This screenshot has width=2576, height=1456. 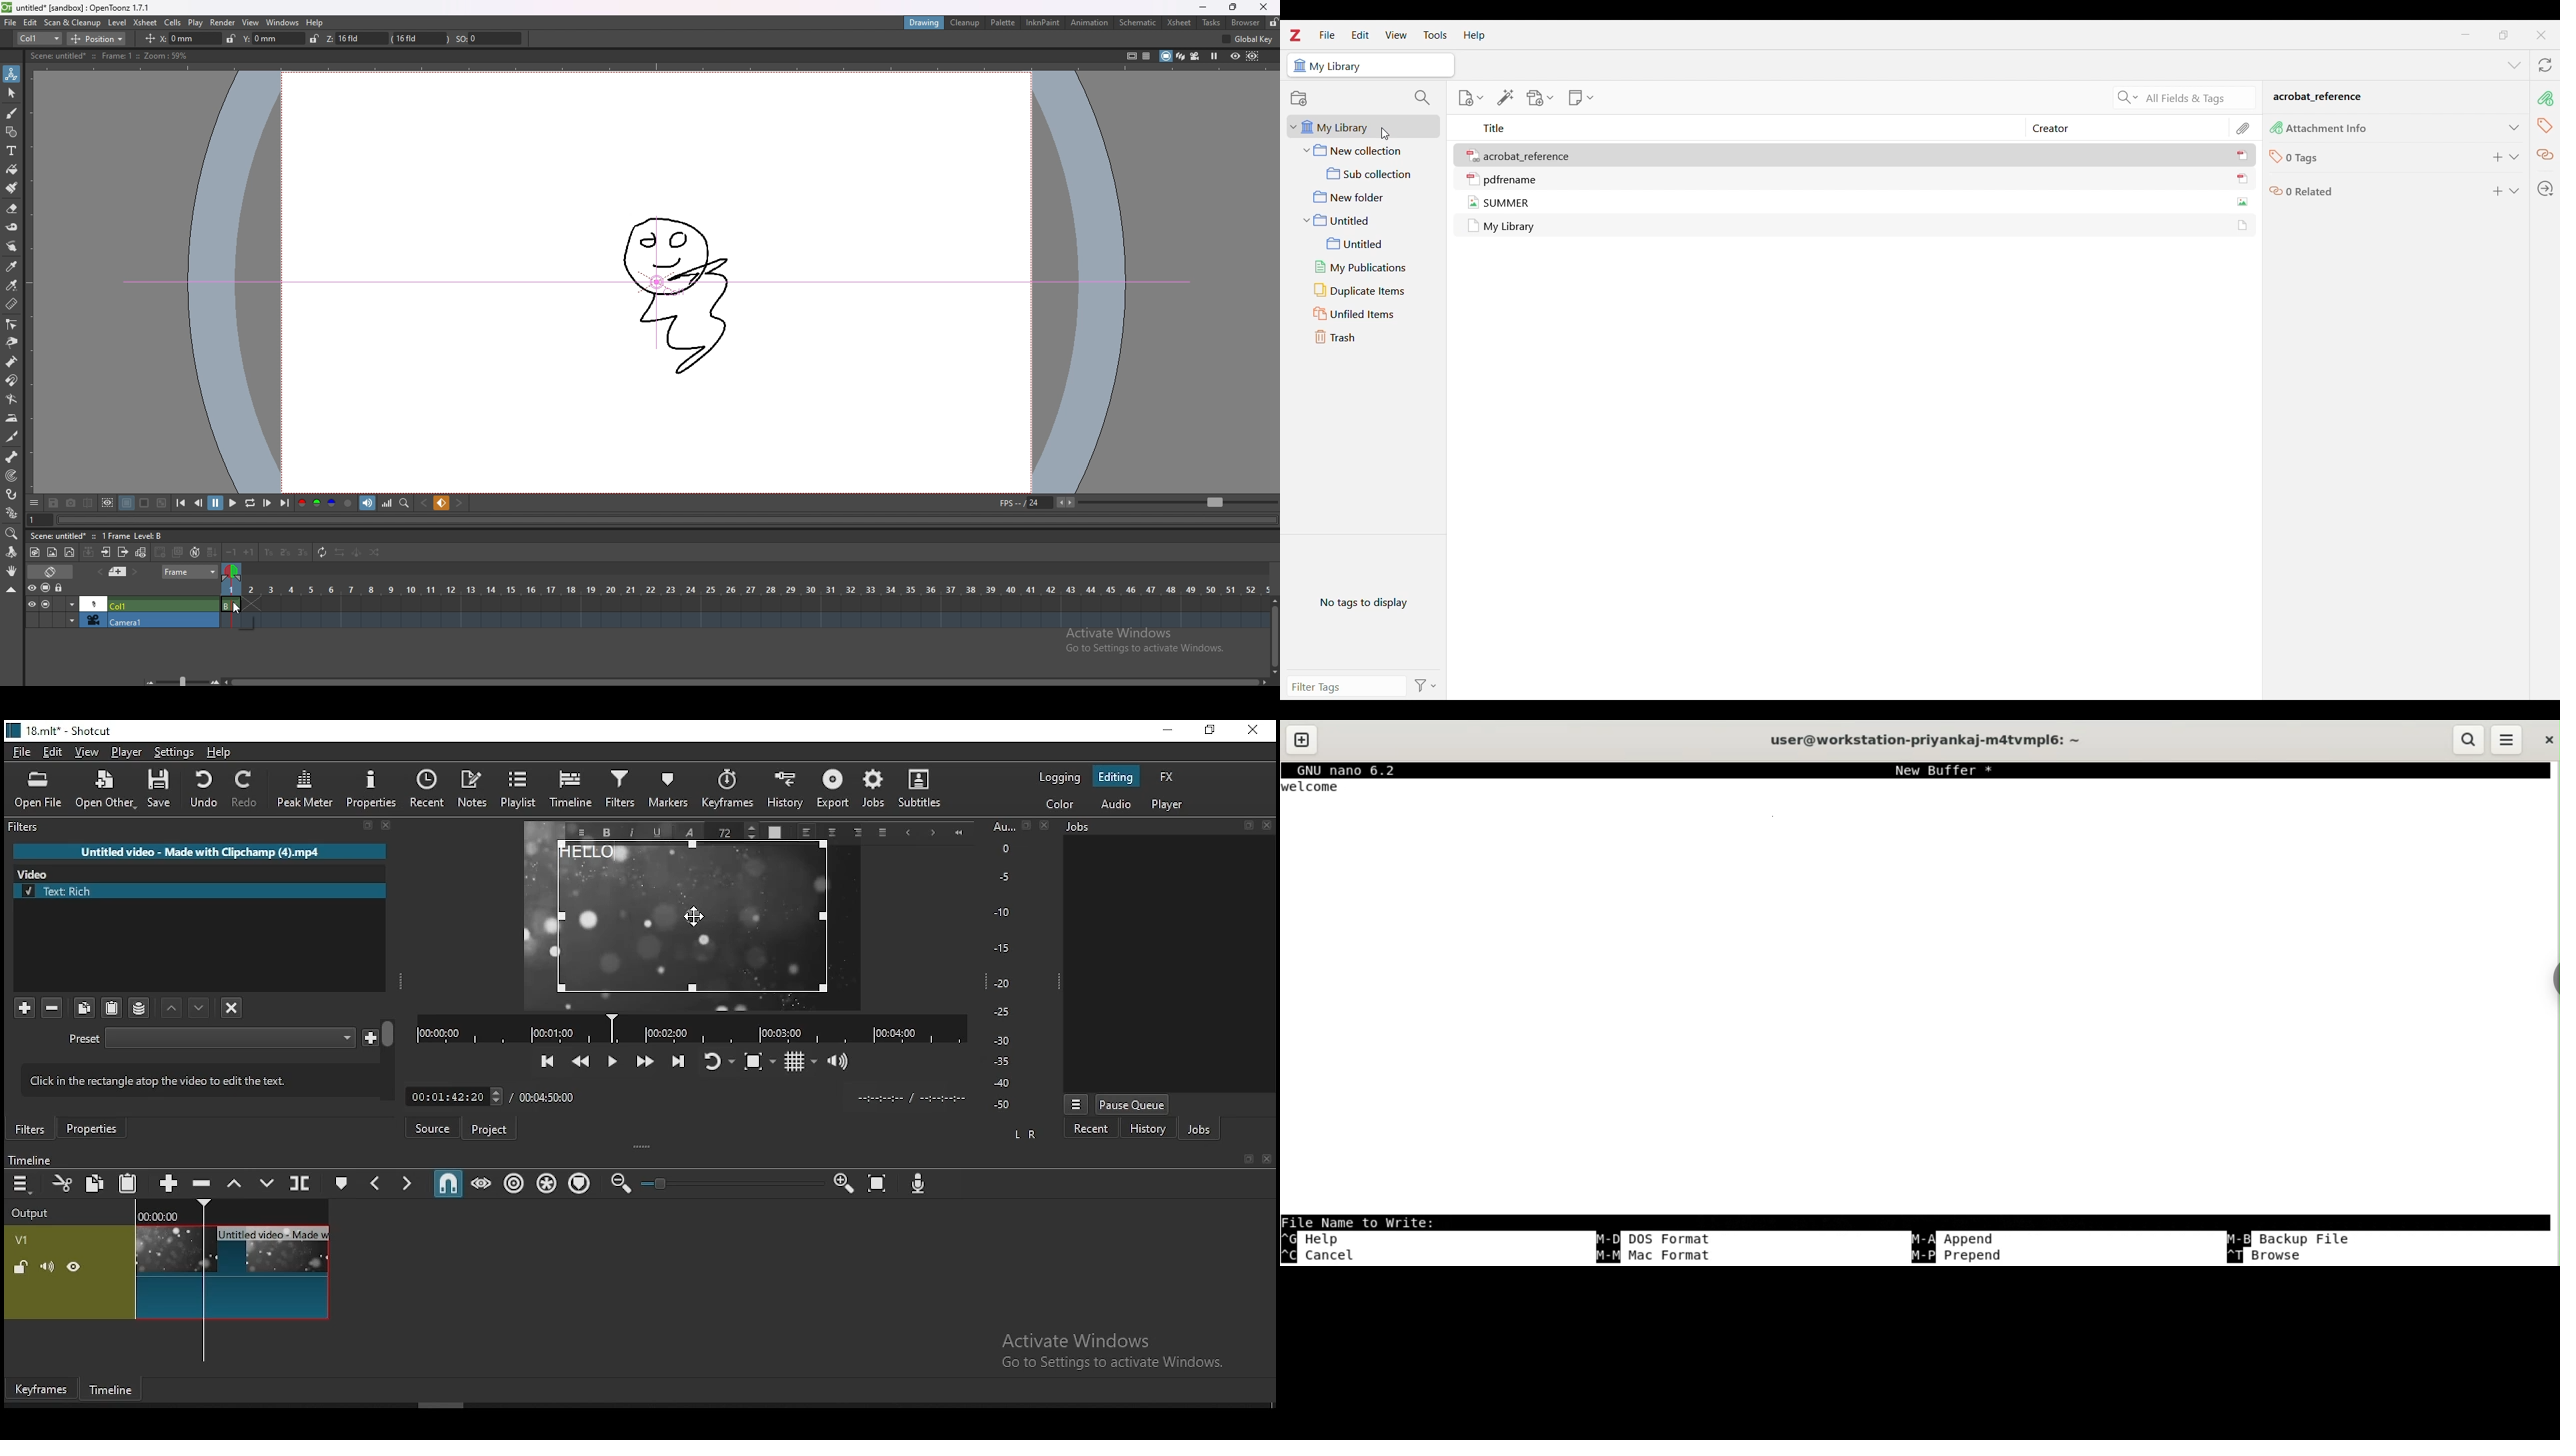 What do you see at coordinates (85, 1008) in the screenshot?
I see `copy` at bounding box center [85, 1008].